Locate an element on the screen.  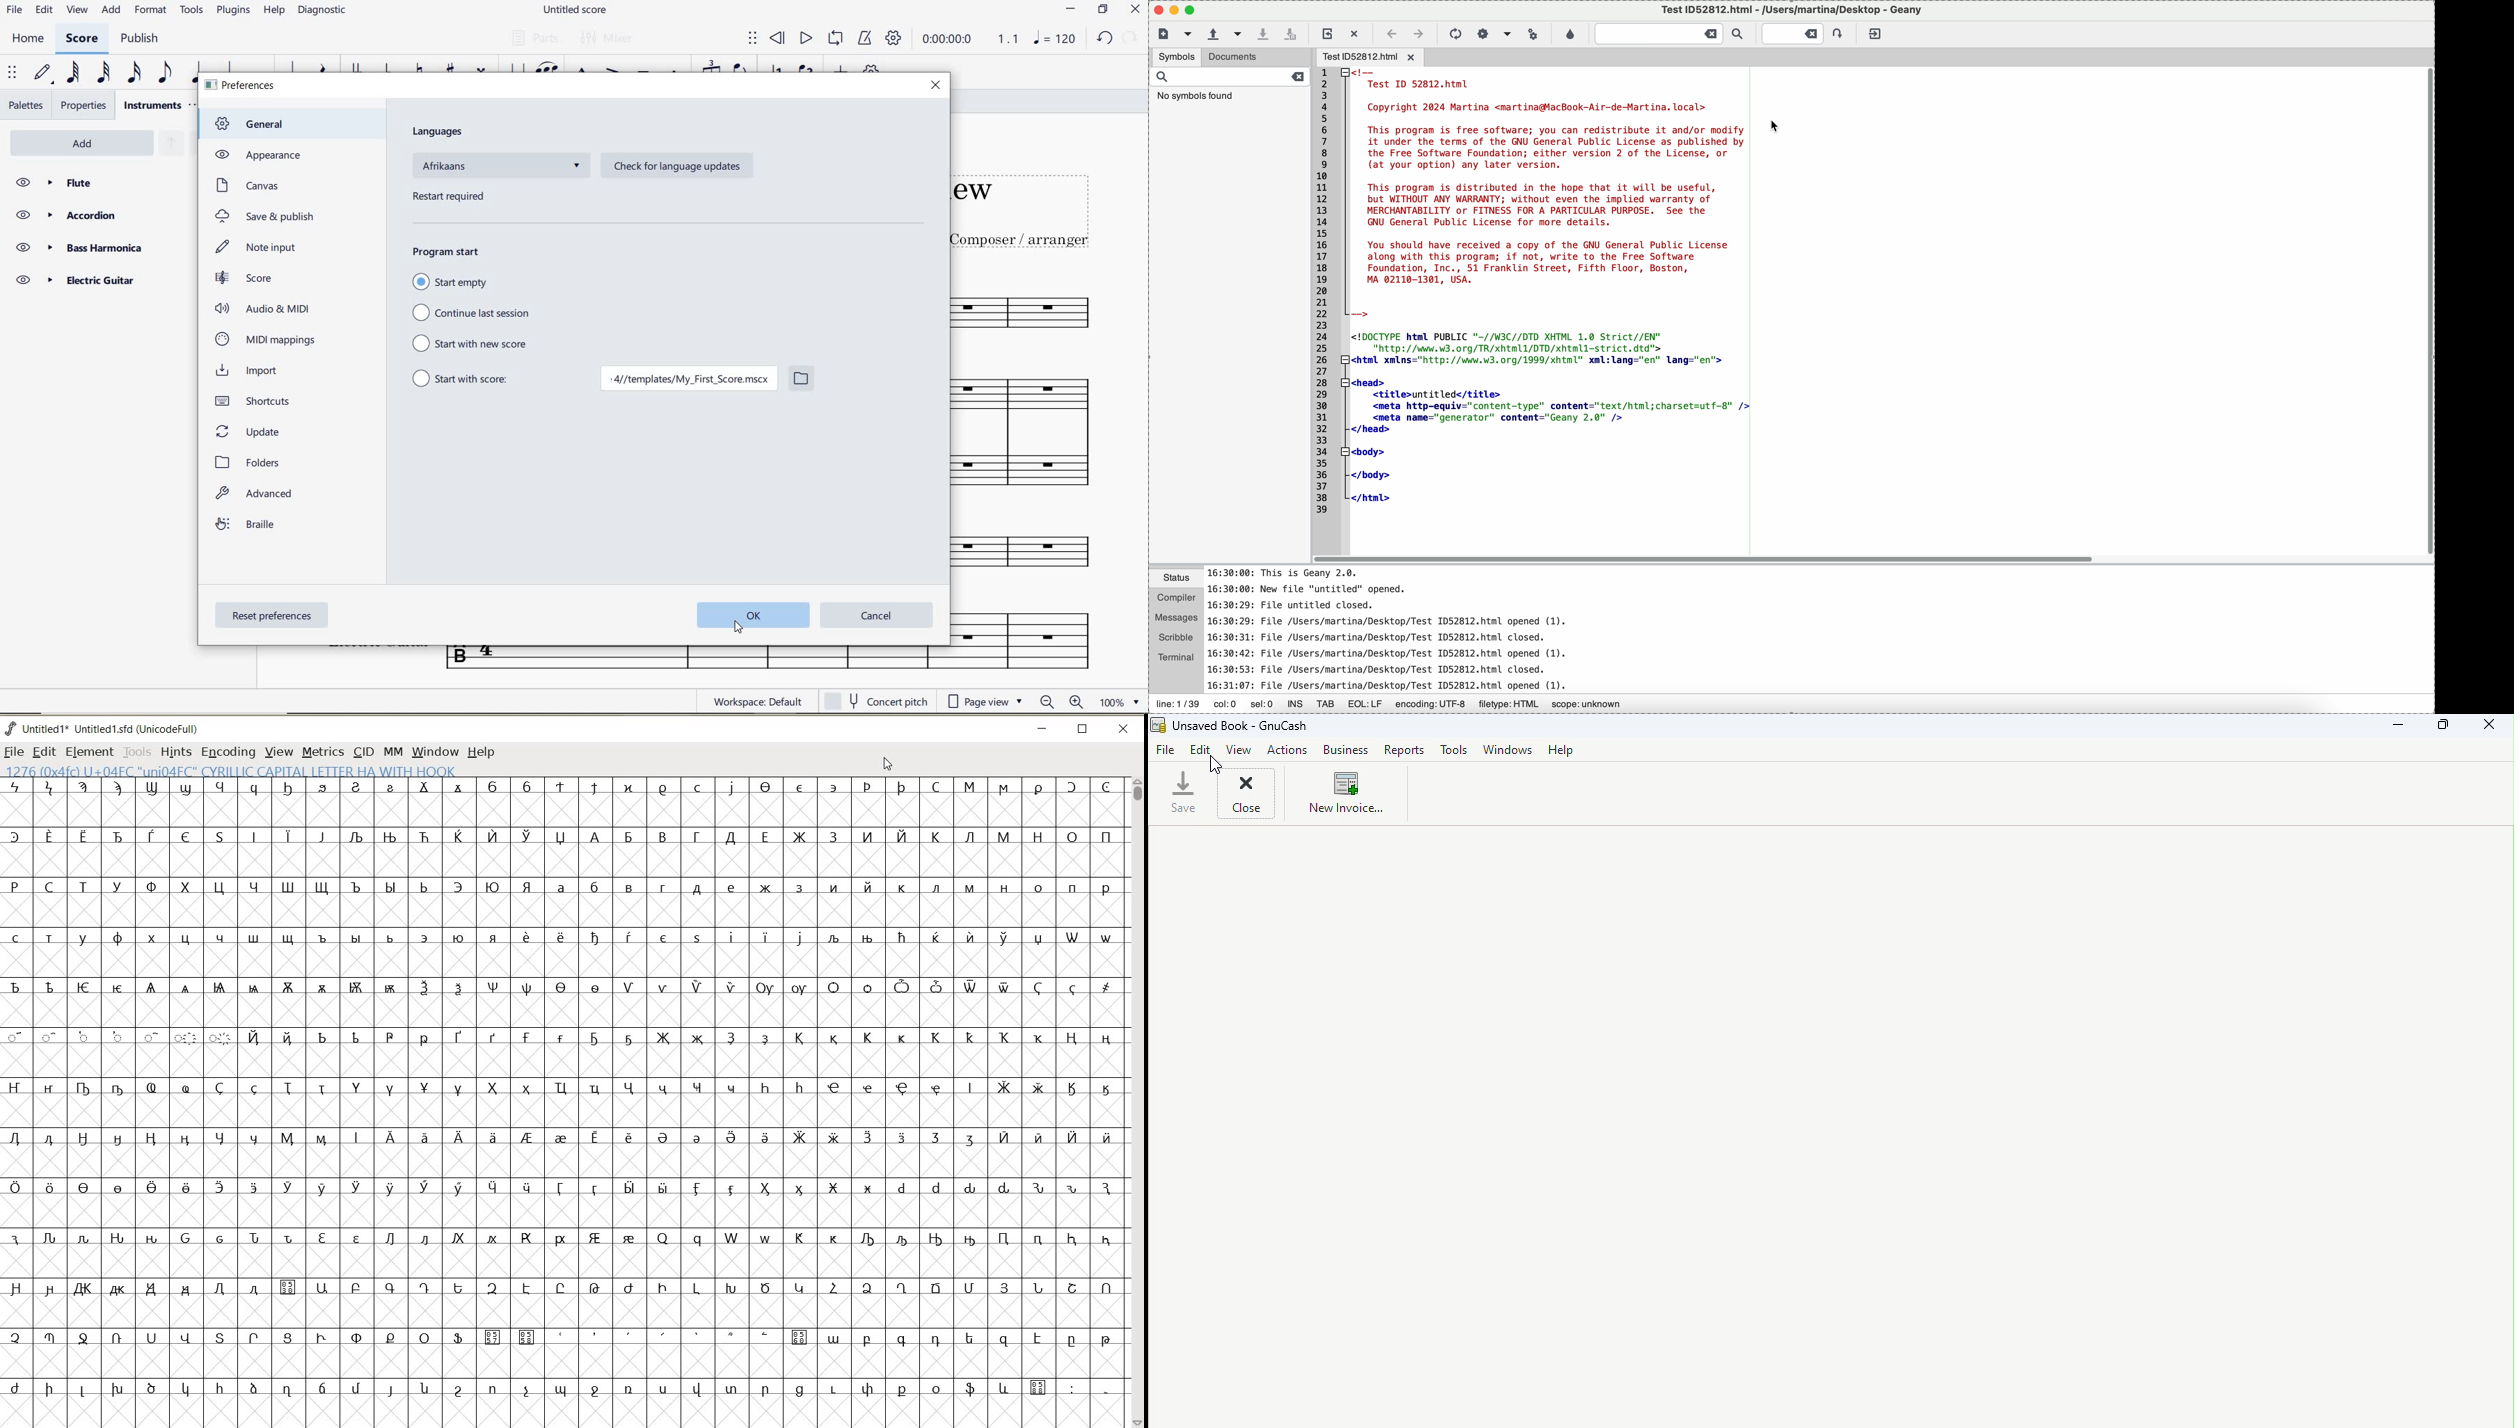
MM is located at coordinates (392, 751).